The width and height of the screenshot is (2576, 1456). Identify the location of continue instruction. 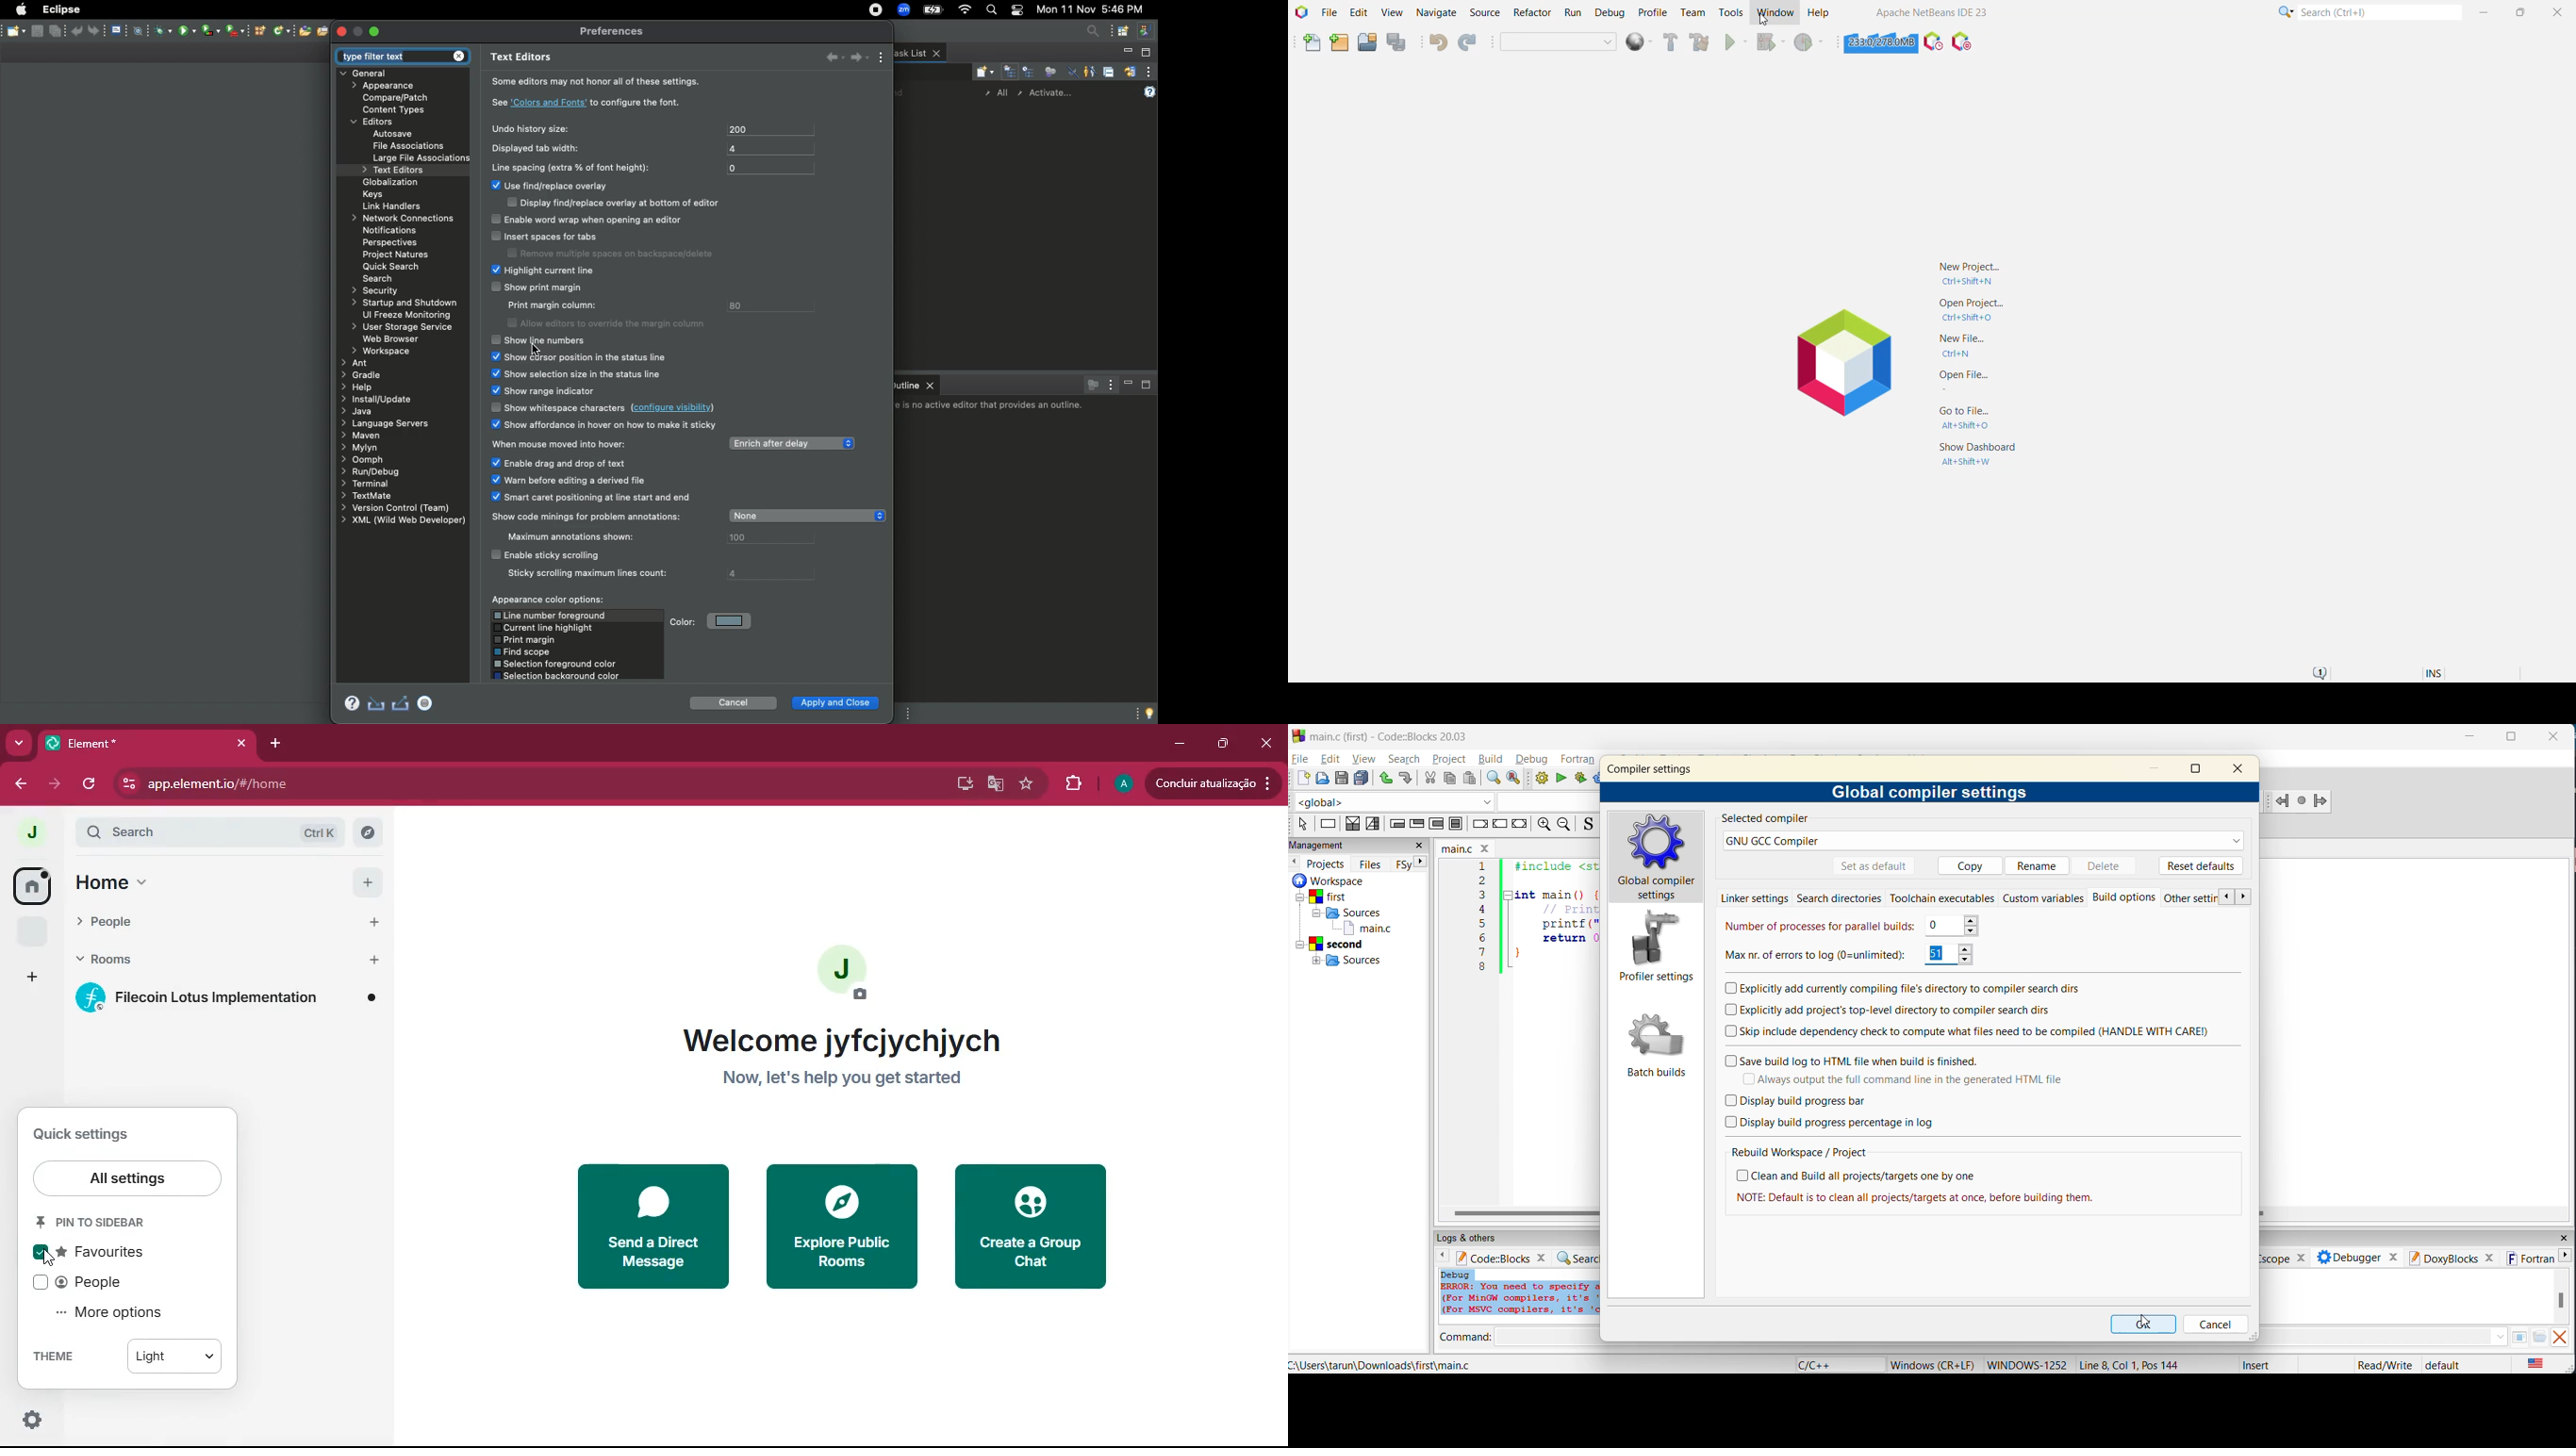
(1498, 824).